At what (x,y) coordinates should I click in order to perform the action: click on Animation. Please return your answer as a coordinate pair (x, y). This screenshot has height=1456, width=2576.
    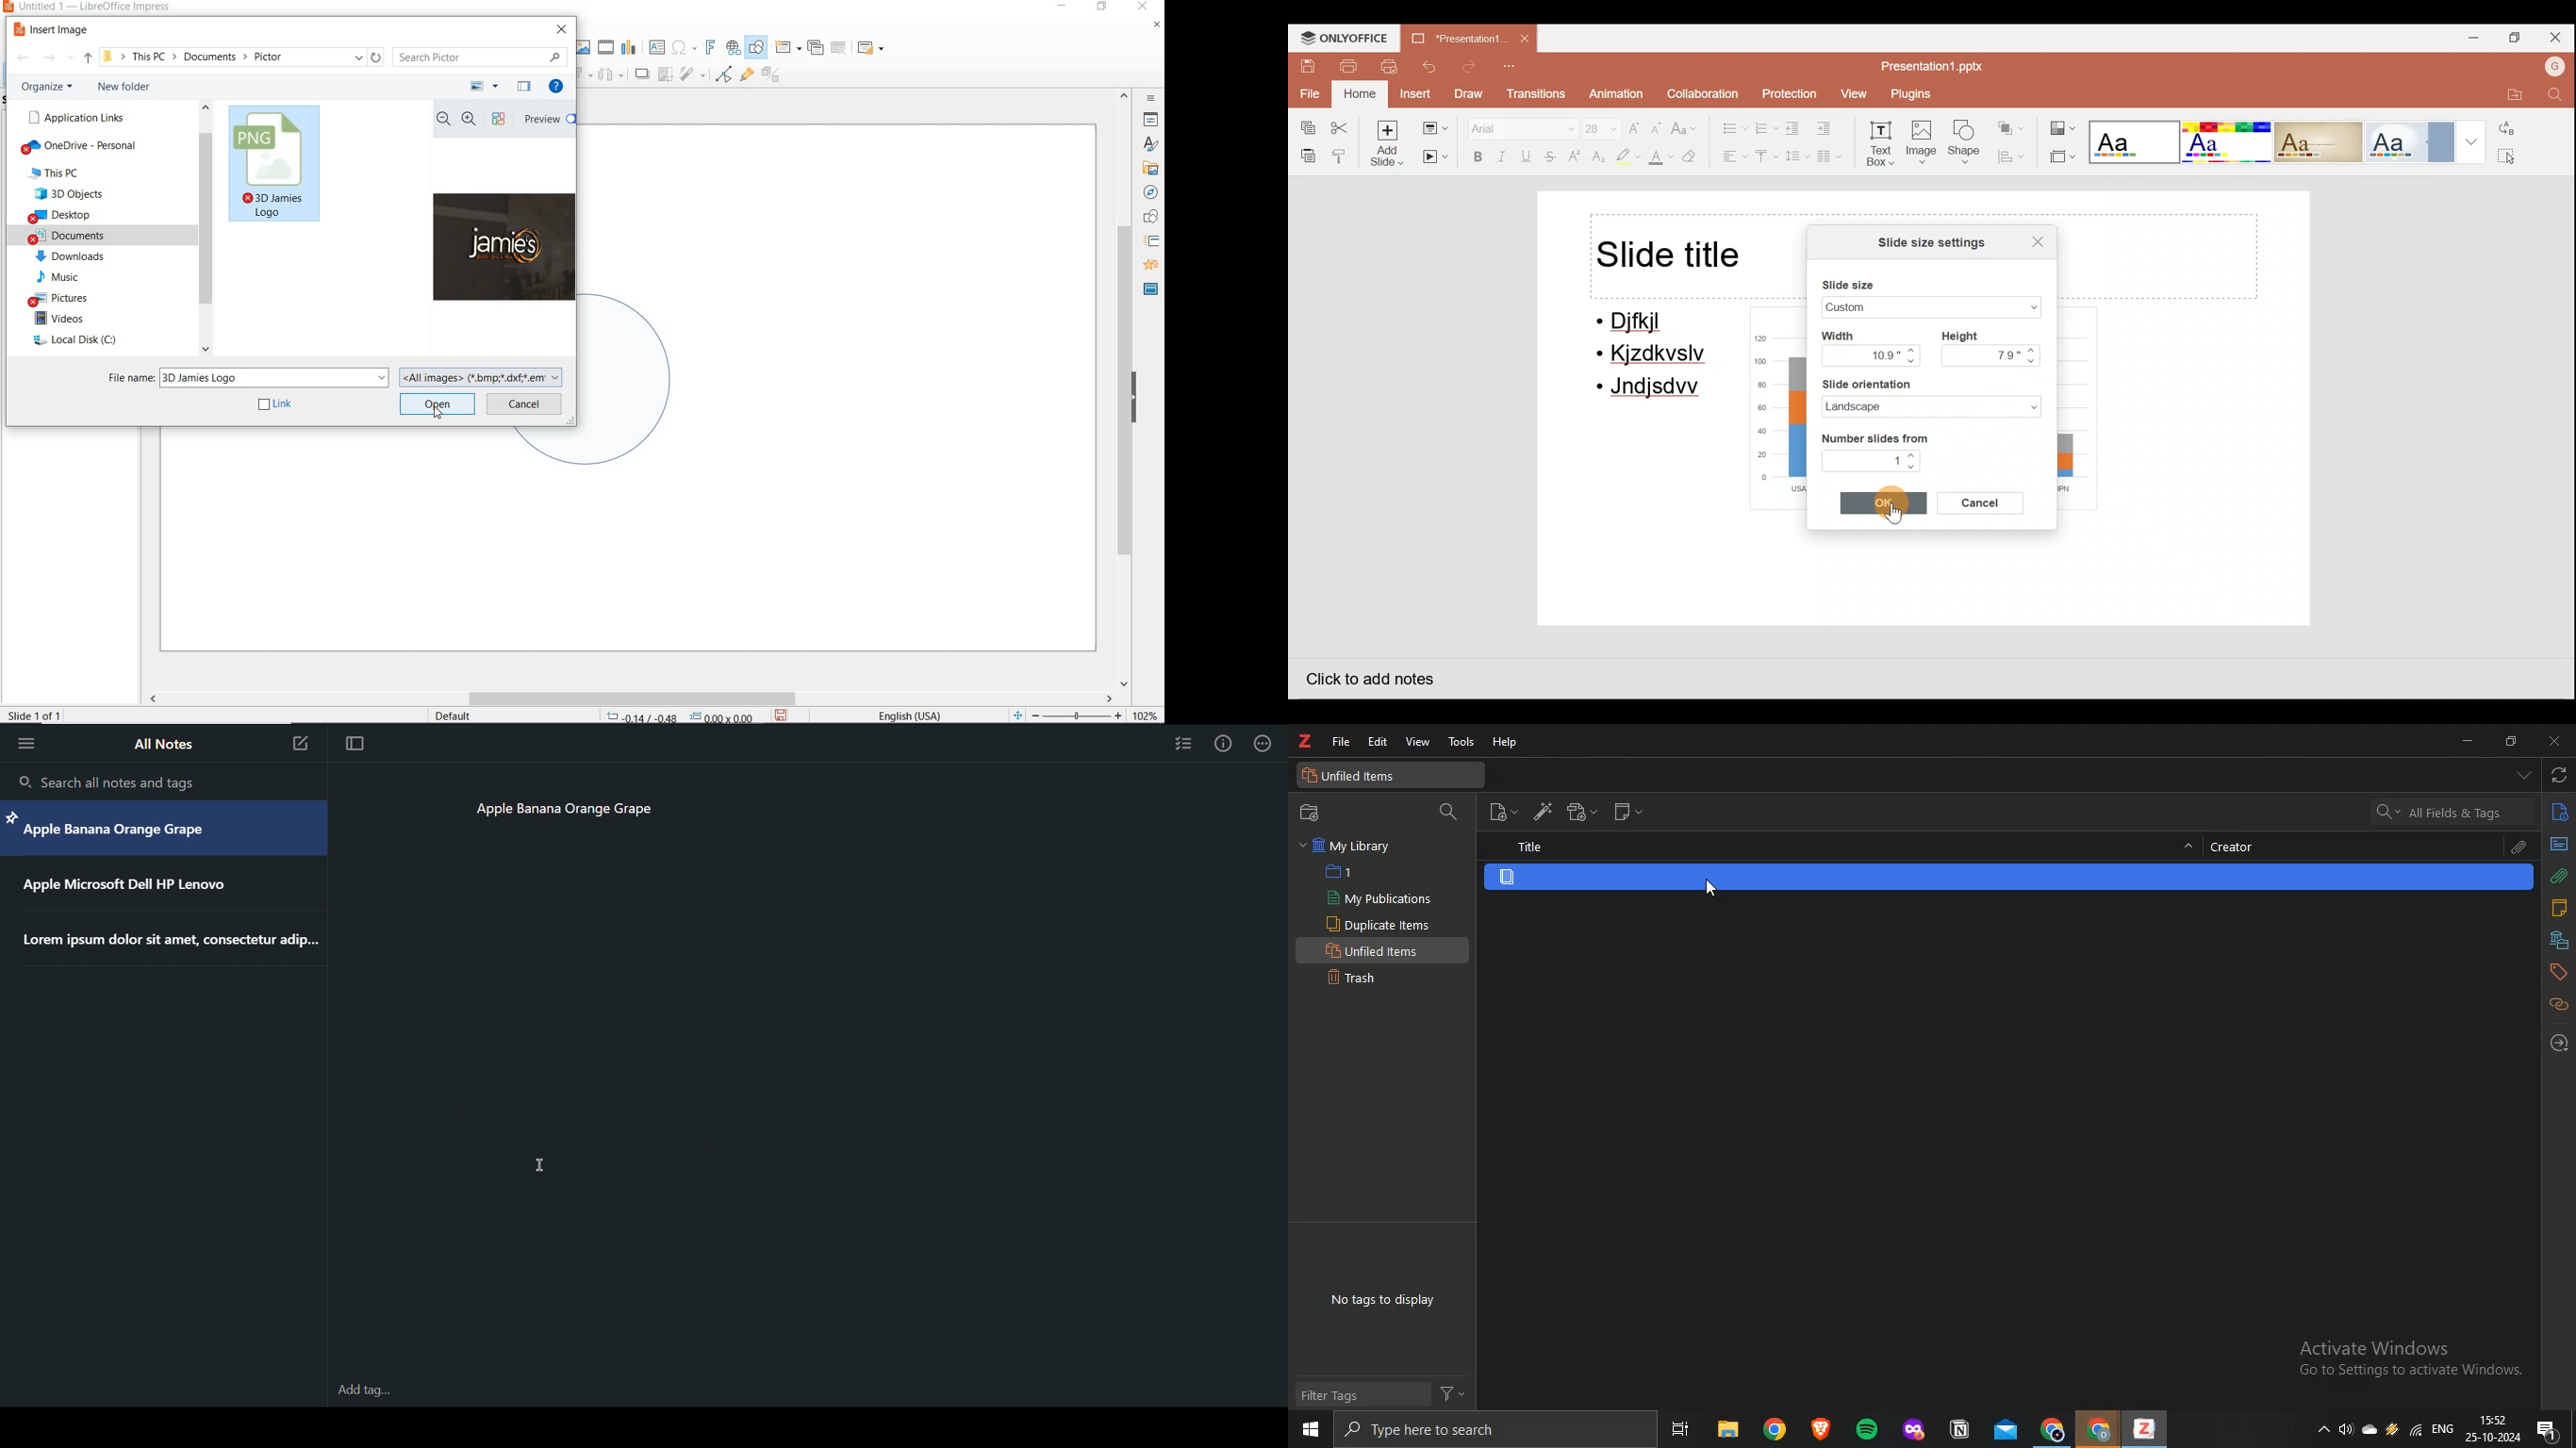
    Looking at the image, I should click on (1614, 95).